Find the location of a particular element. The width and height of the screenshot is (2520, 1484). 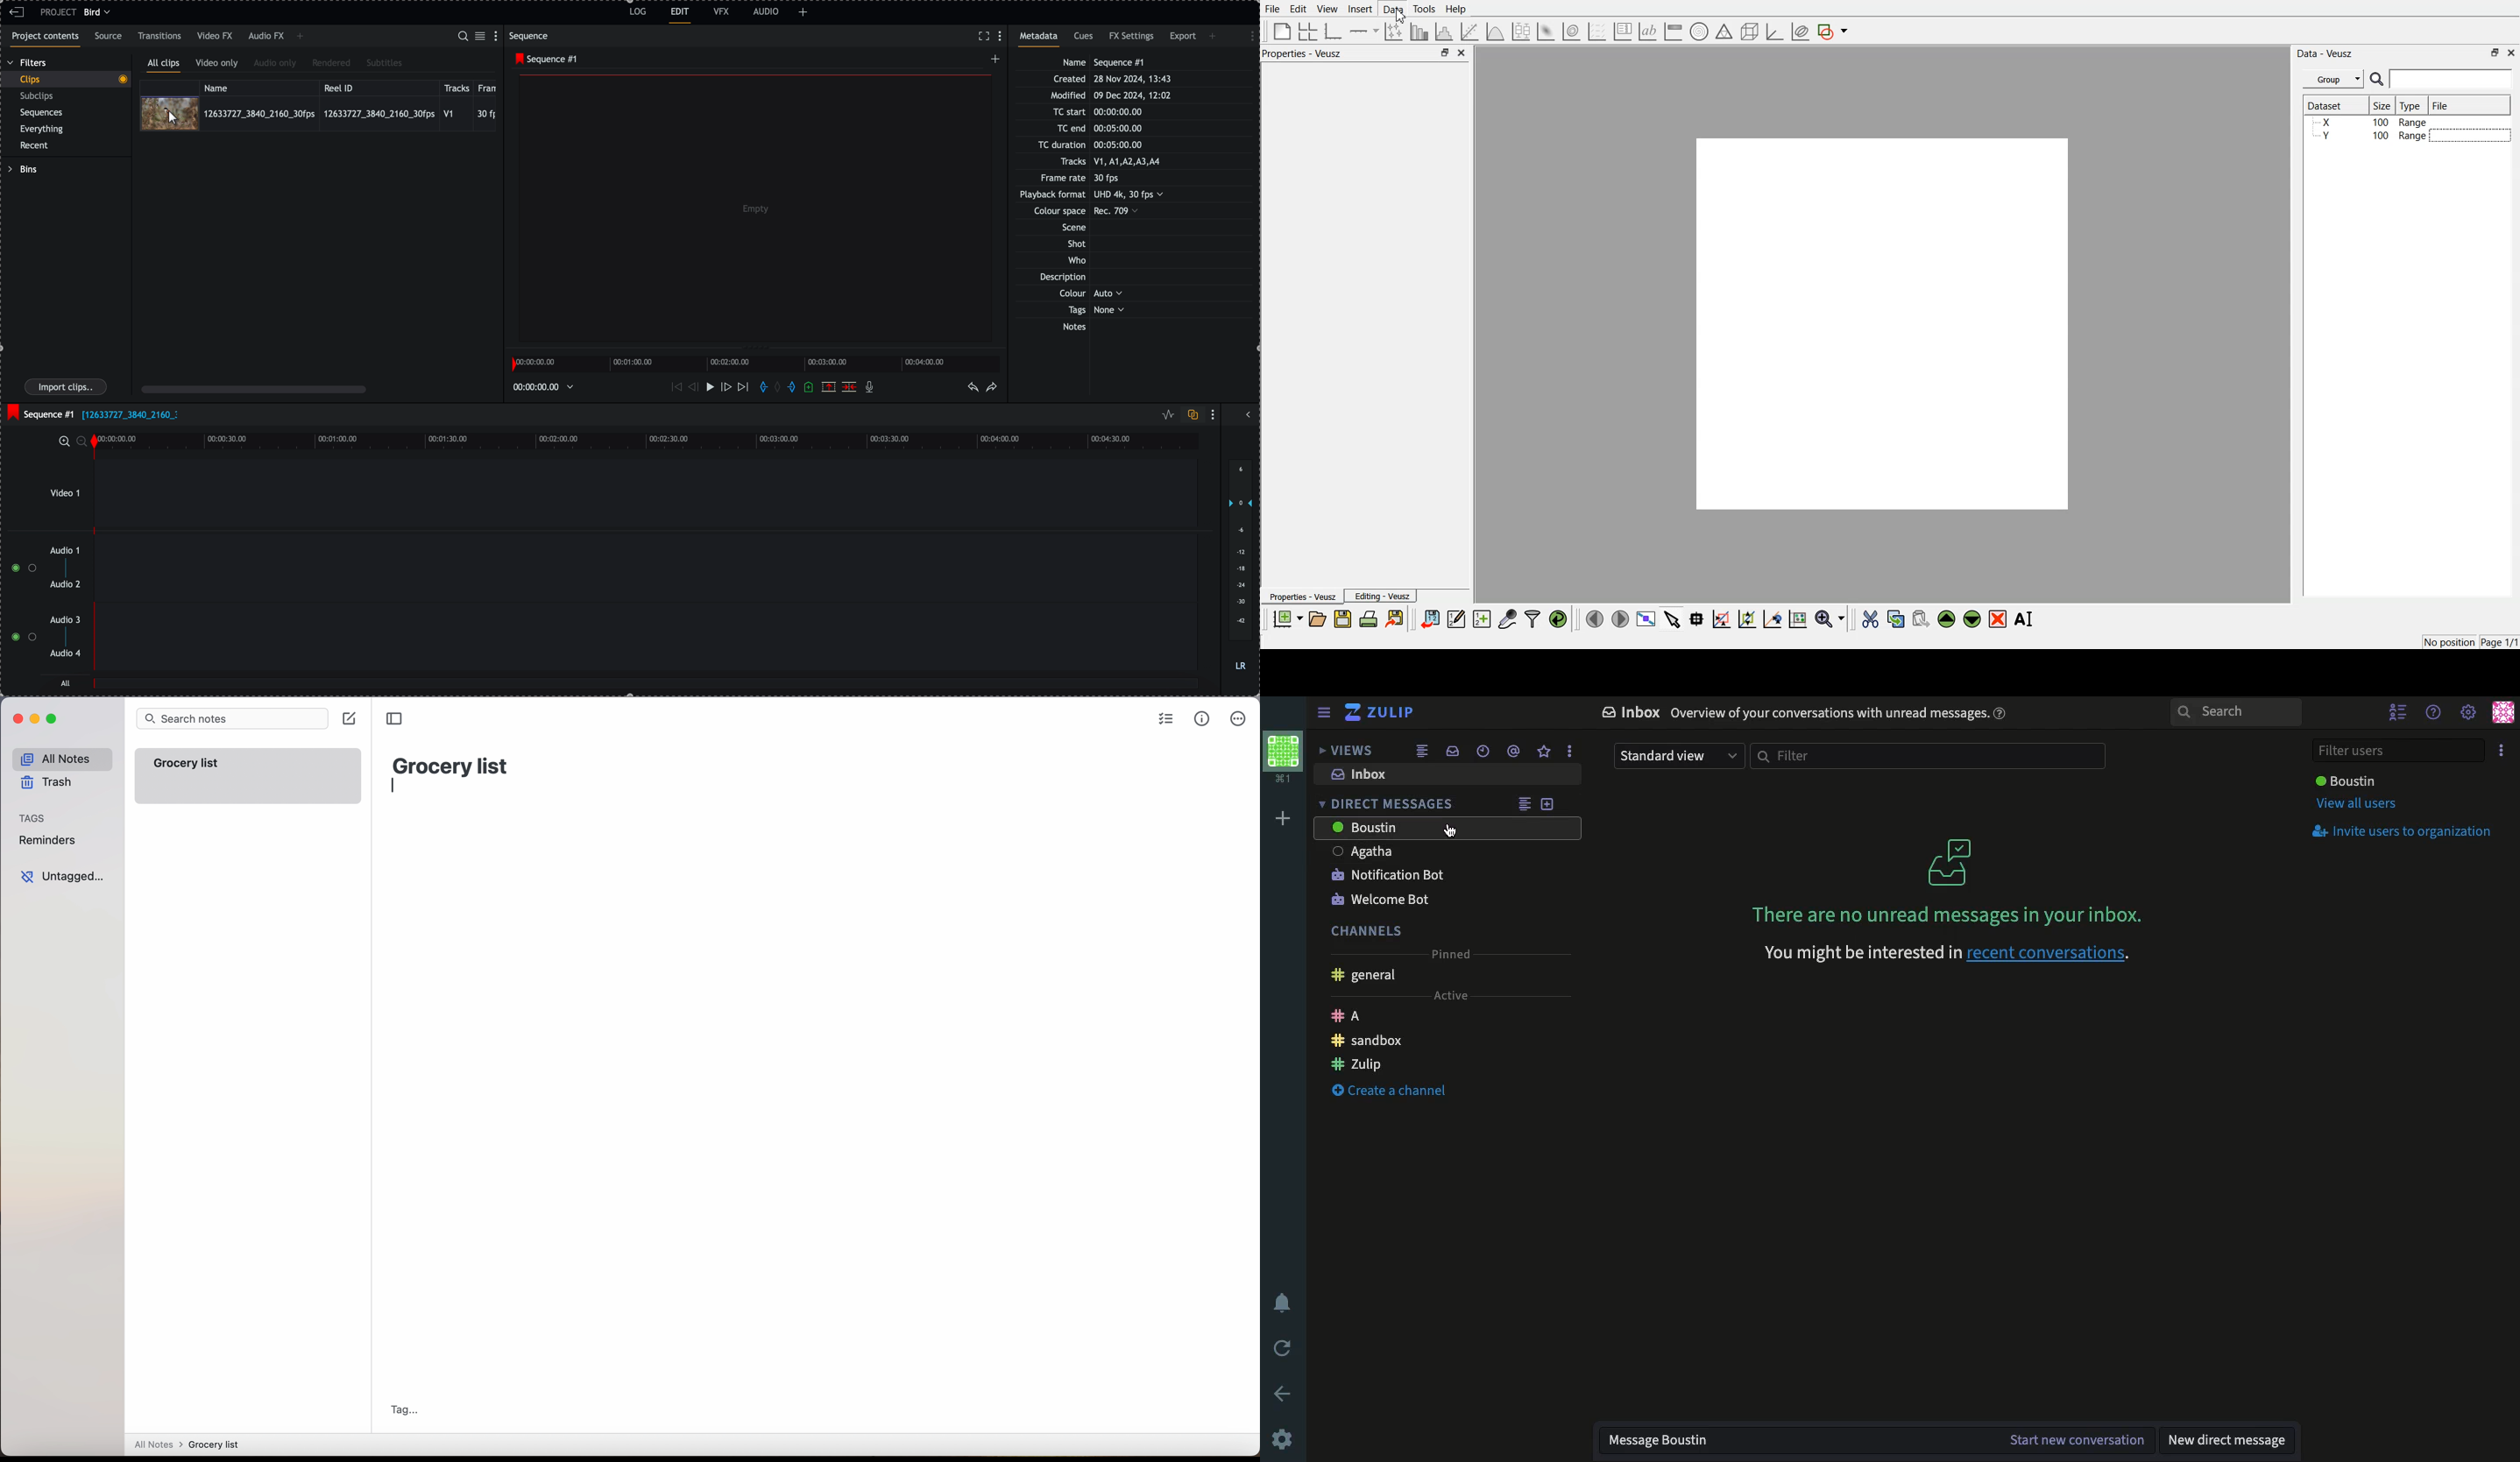

edit is located at coordinates (681, 16).